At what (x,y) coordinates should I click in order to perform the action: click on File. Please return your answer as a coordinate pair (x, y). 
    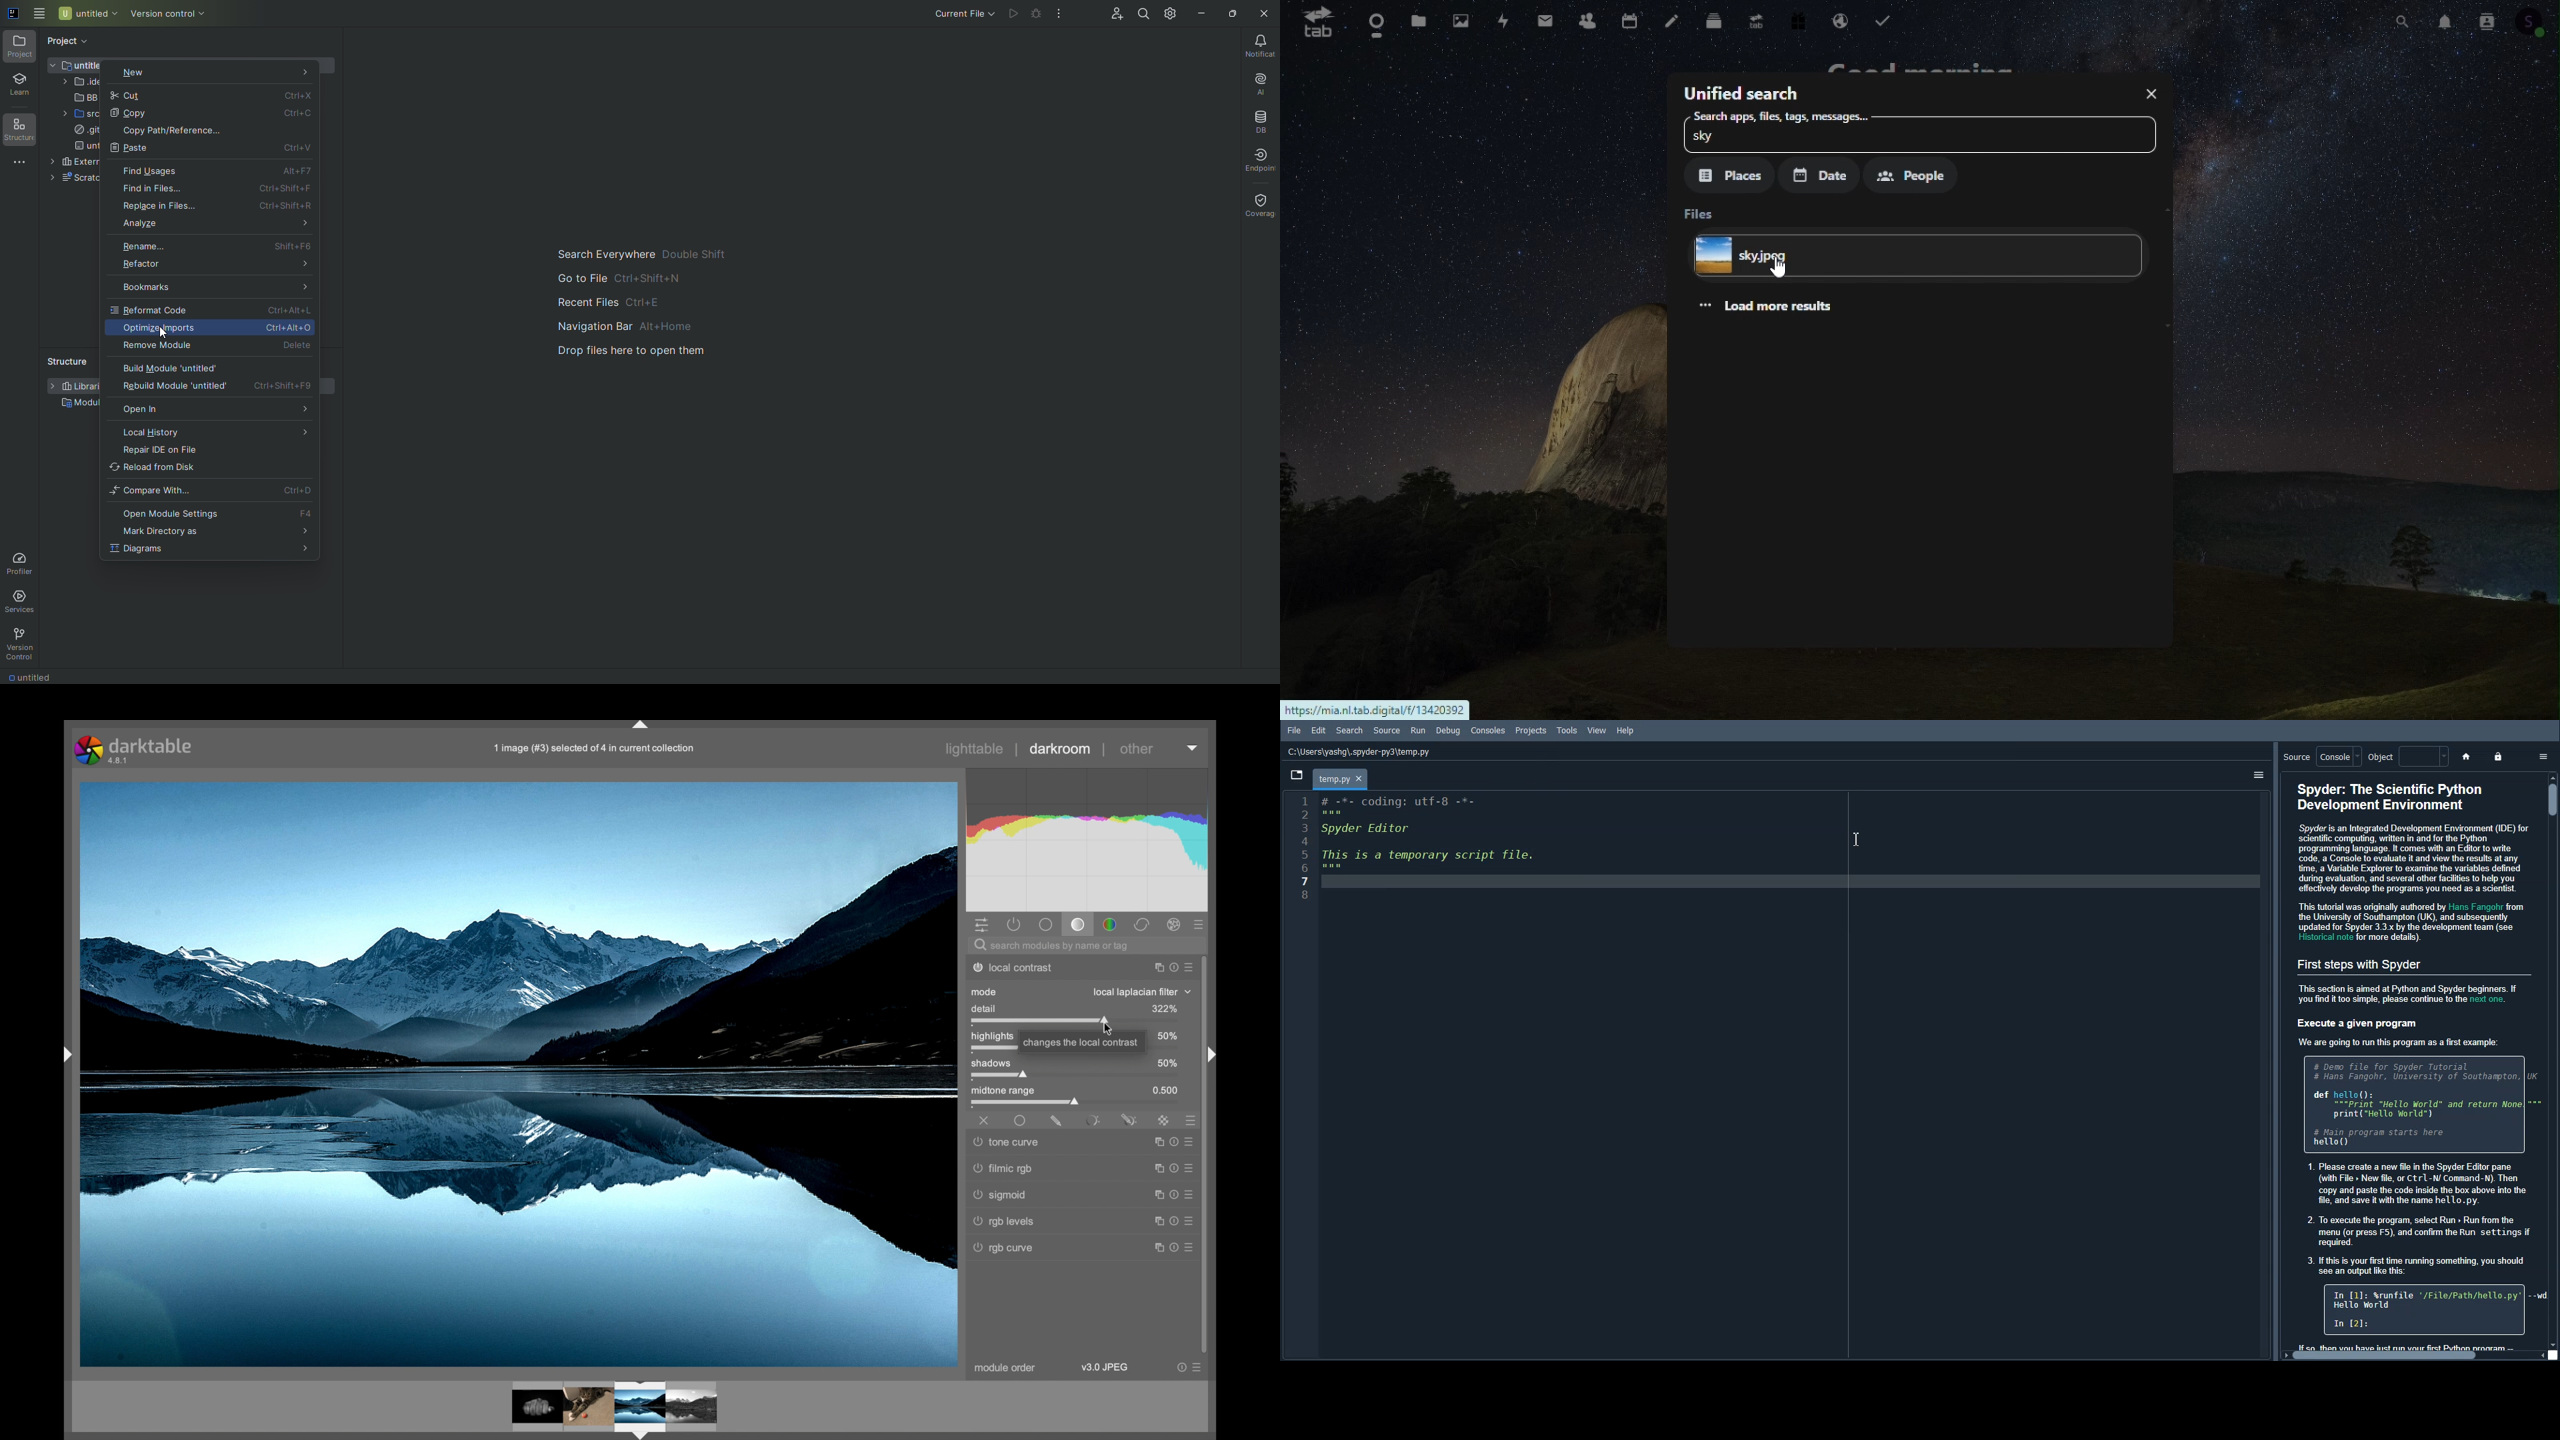
    Looking at the image, I should click on (1295, 730).